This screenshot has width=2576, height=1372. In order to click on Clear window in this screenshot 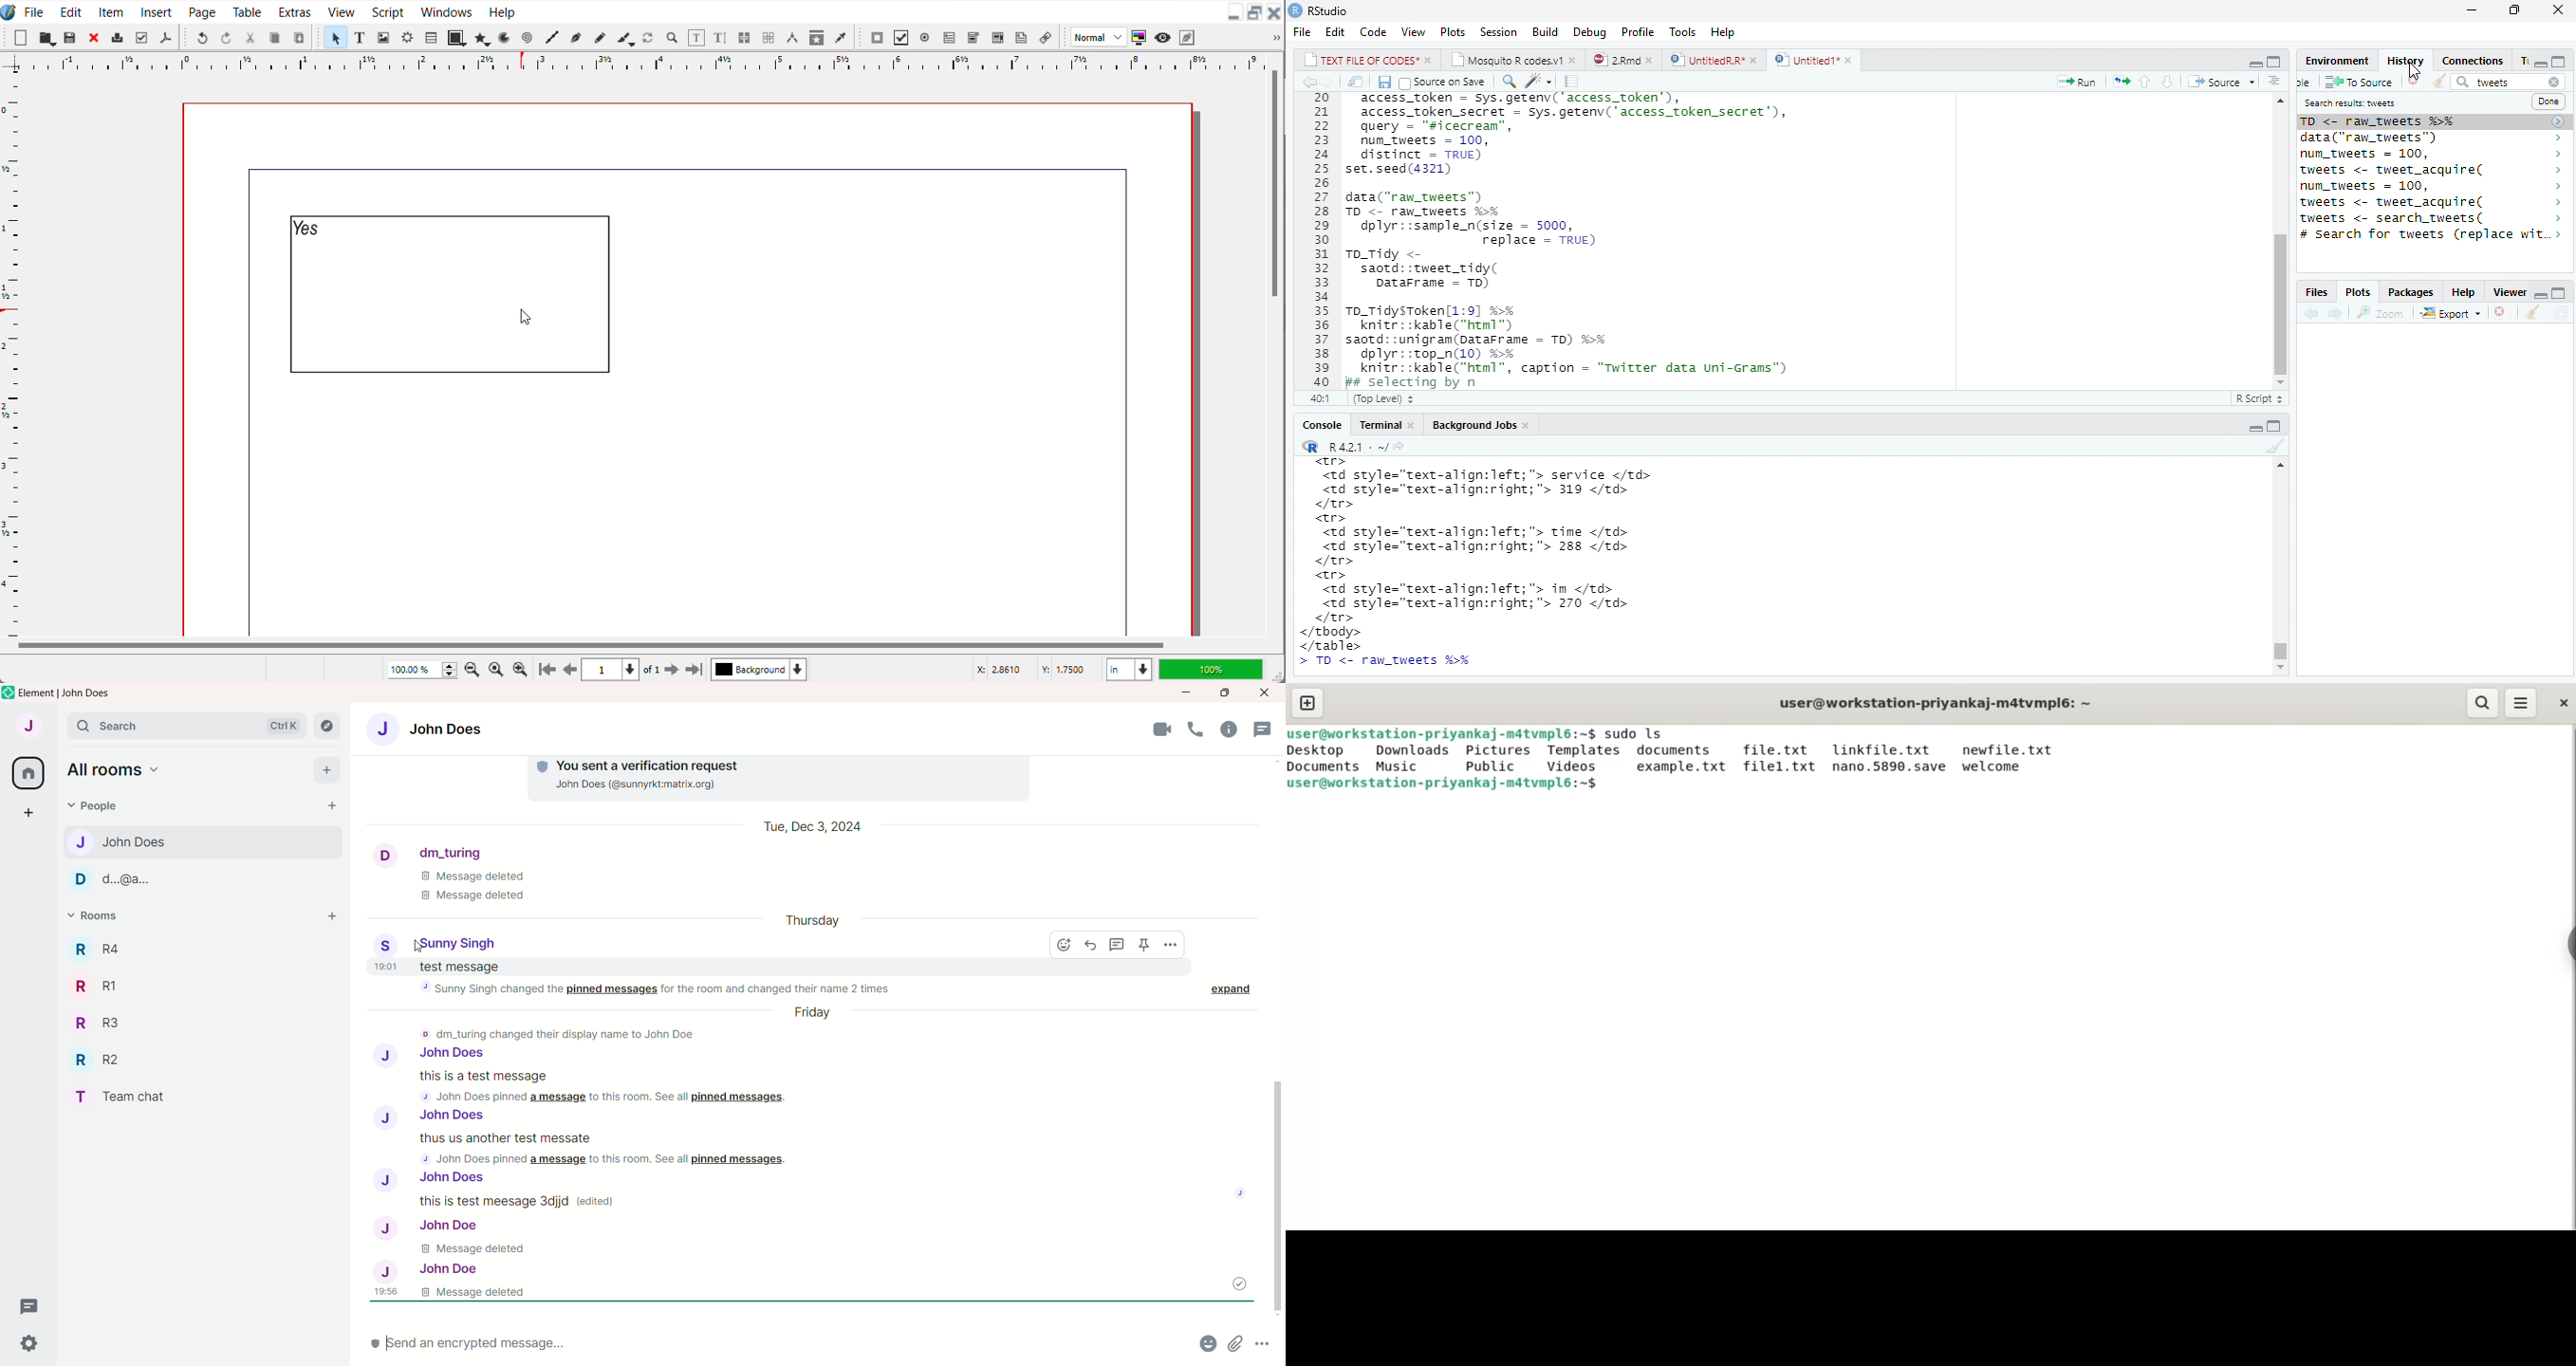, I will do `click(2426, 81)`.